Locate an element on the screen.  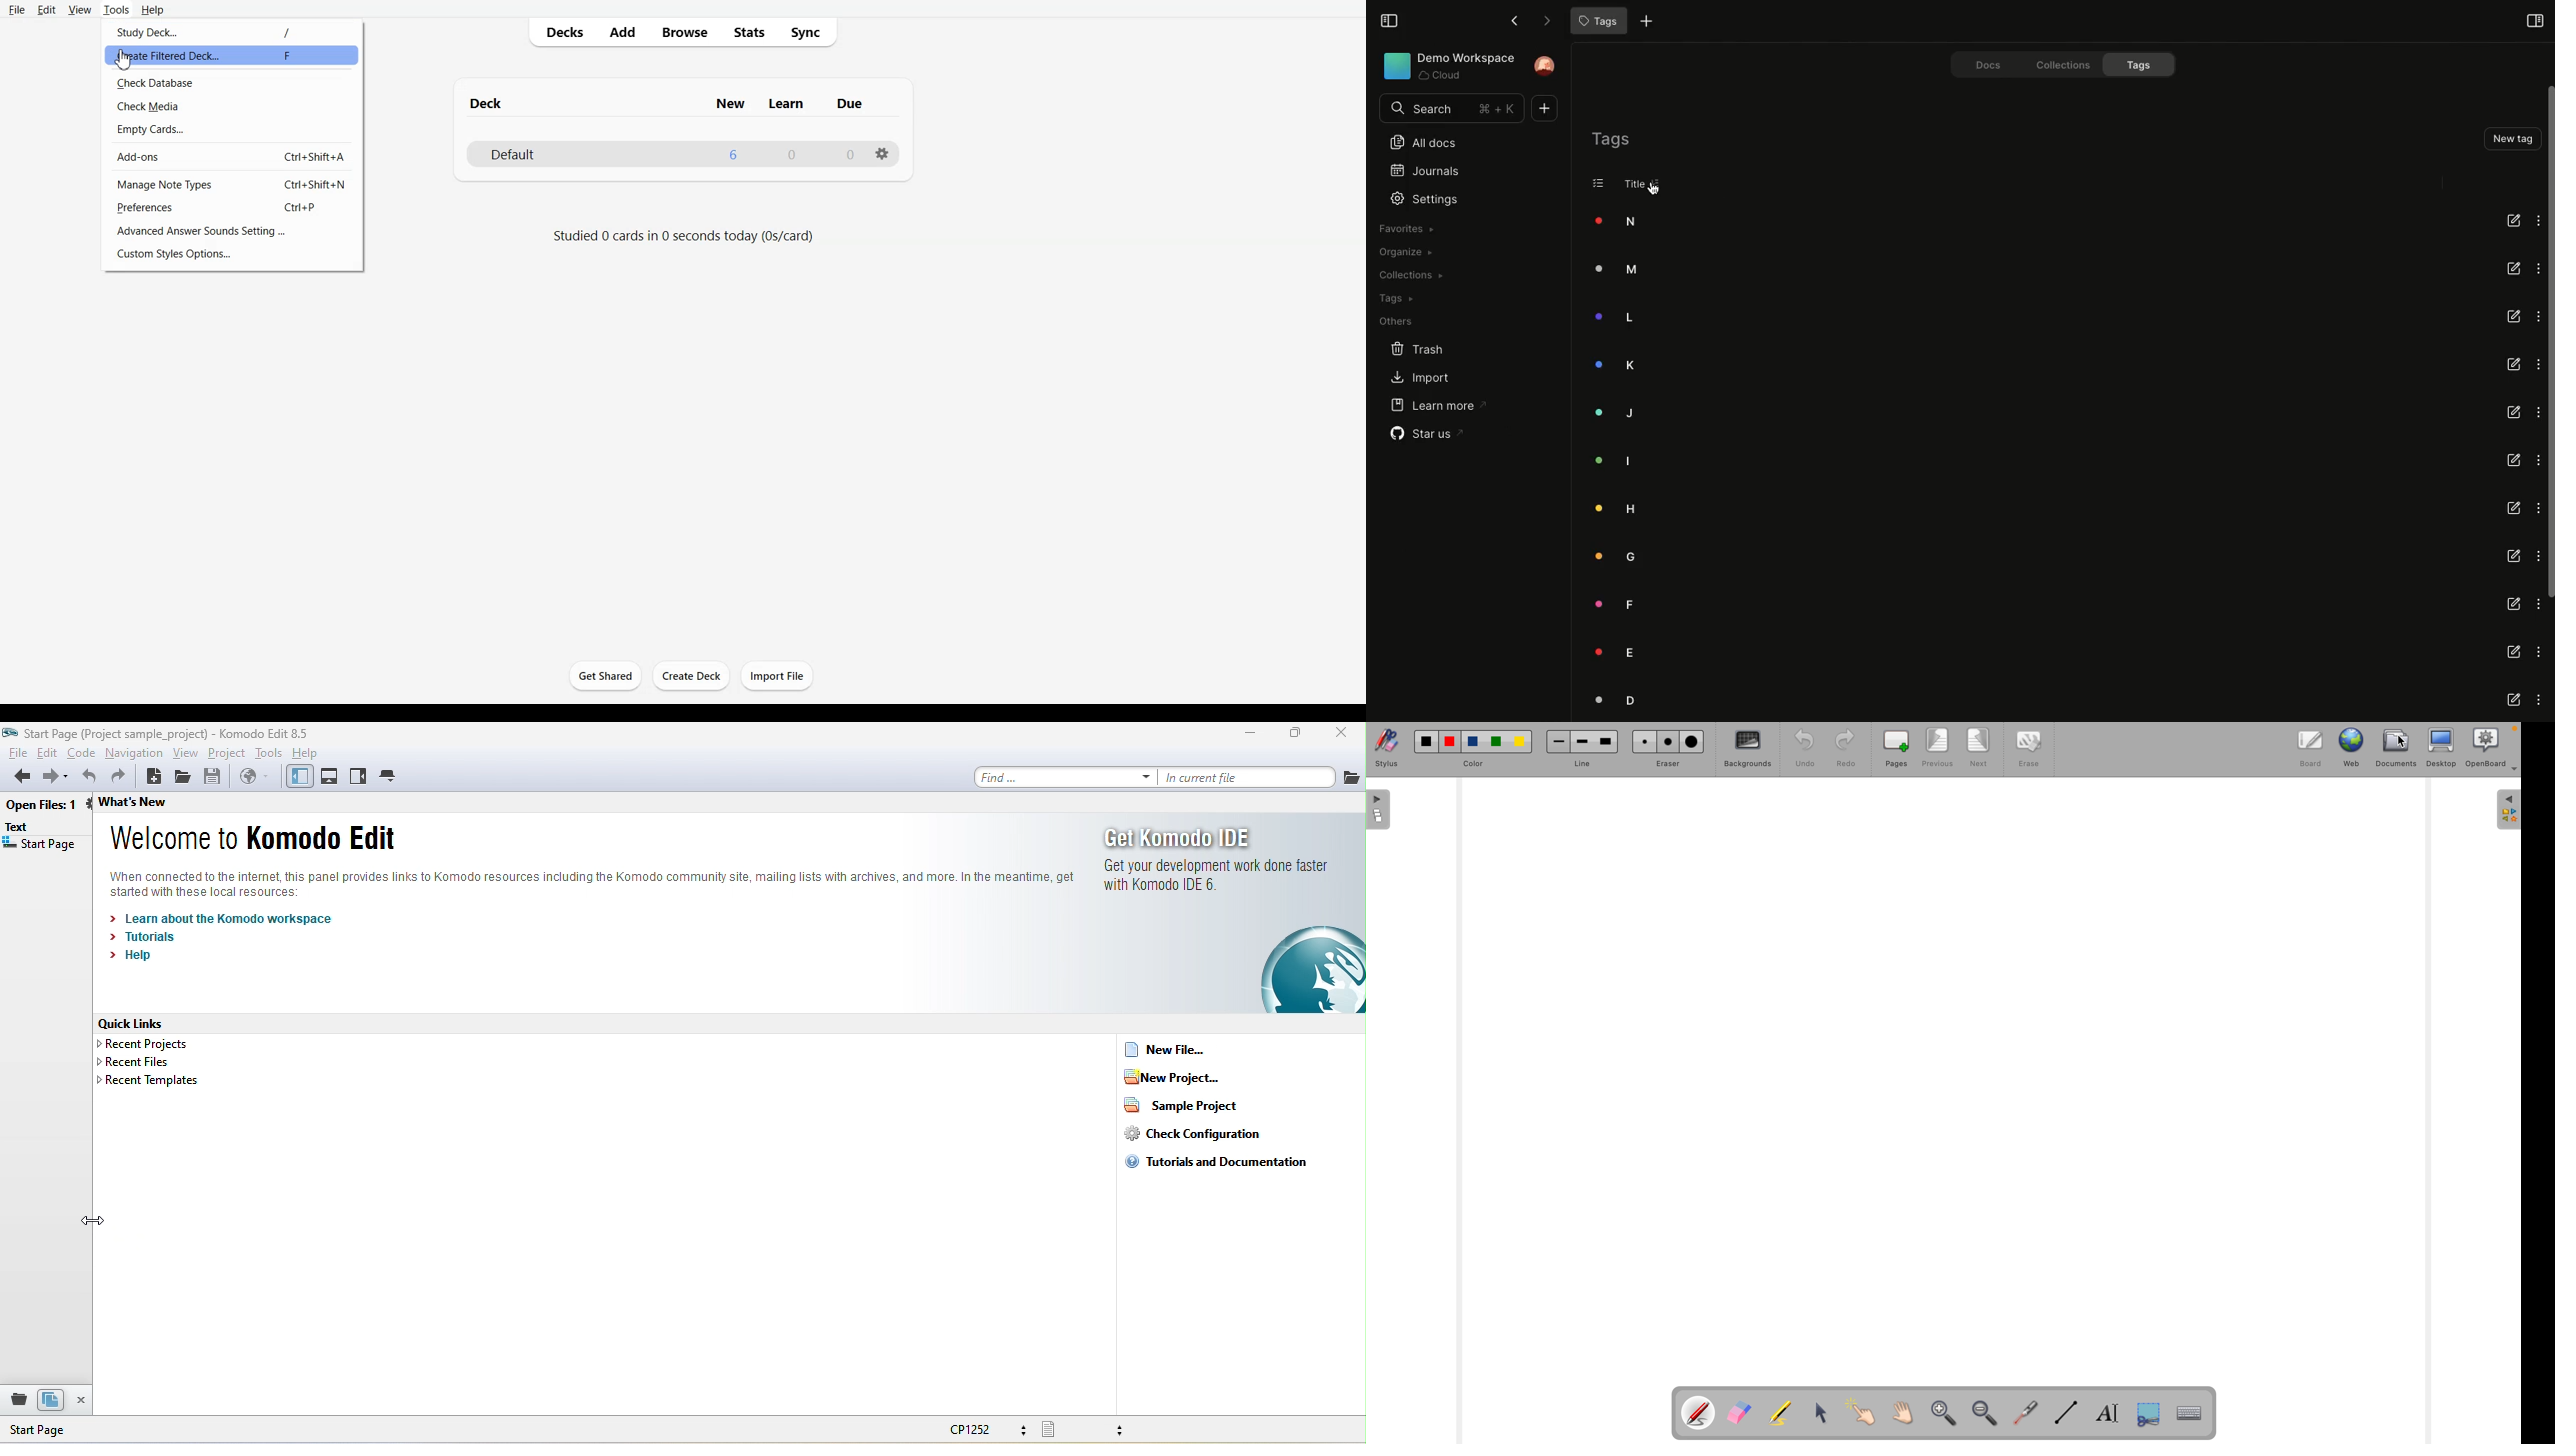
cursor is located at coordinates (127, 63).